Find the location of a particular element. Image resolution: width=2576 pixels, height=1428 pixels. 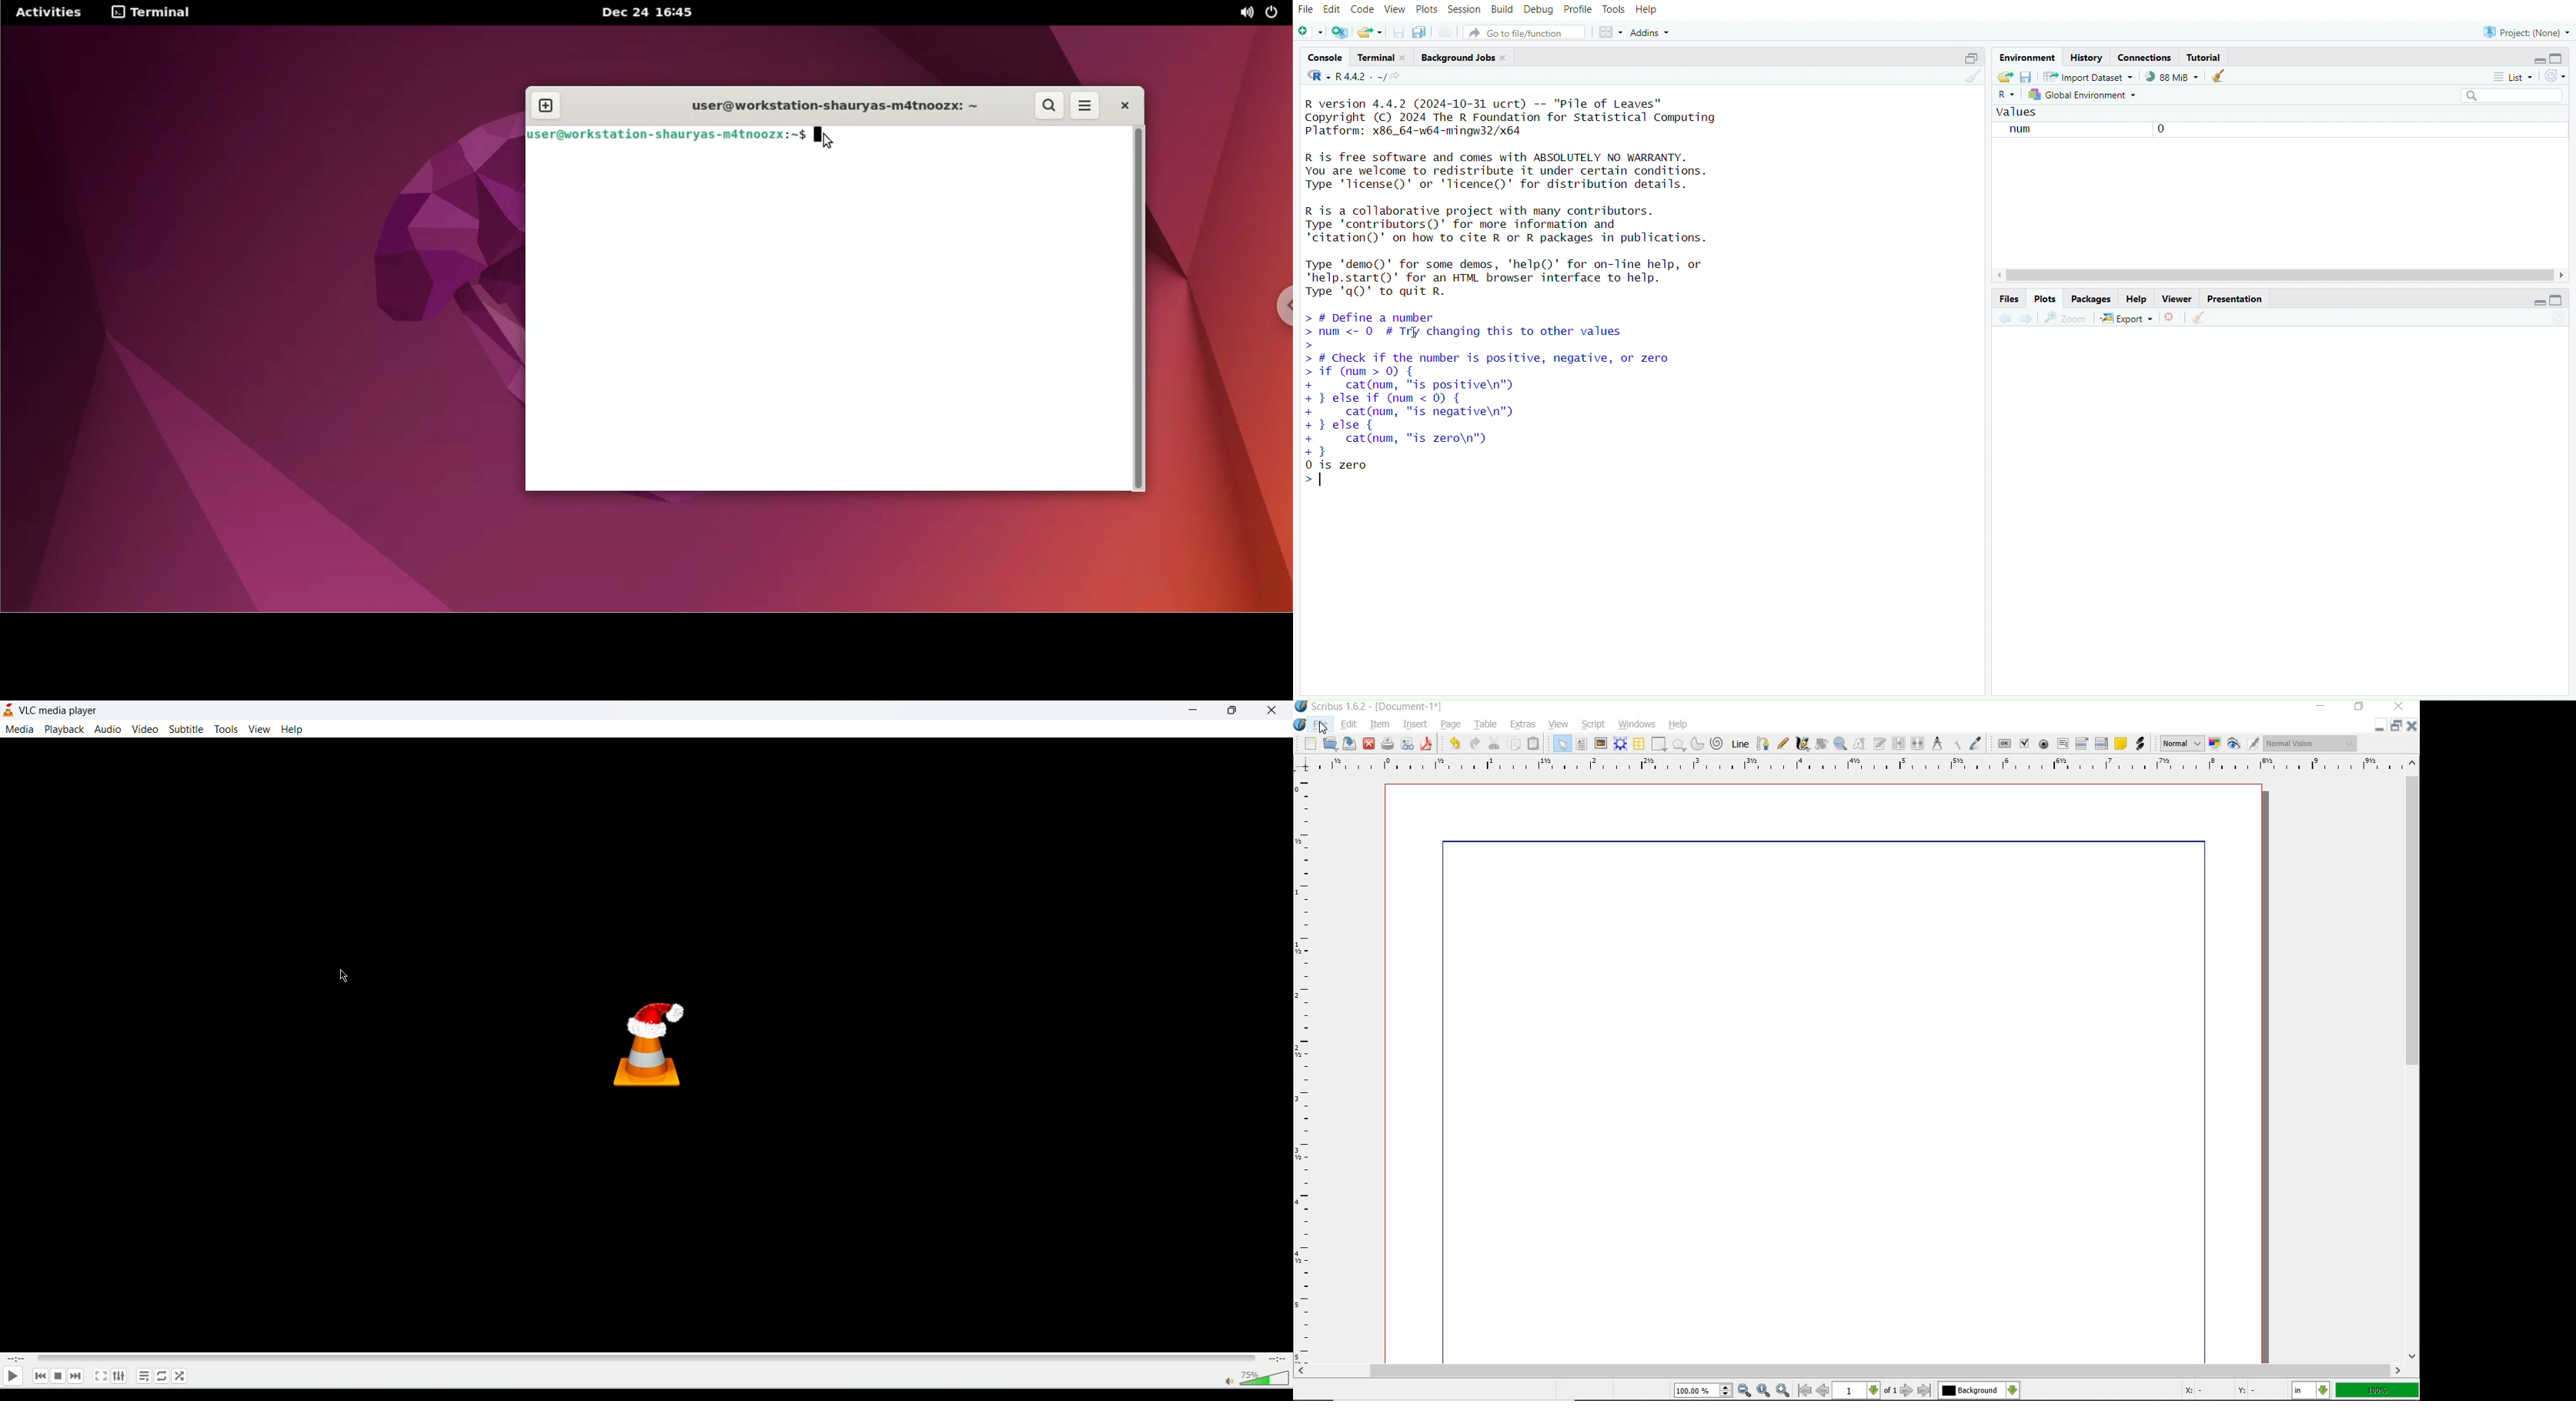

project(None) is located at coordinates (2526, 31).